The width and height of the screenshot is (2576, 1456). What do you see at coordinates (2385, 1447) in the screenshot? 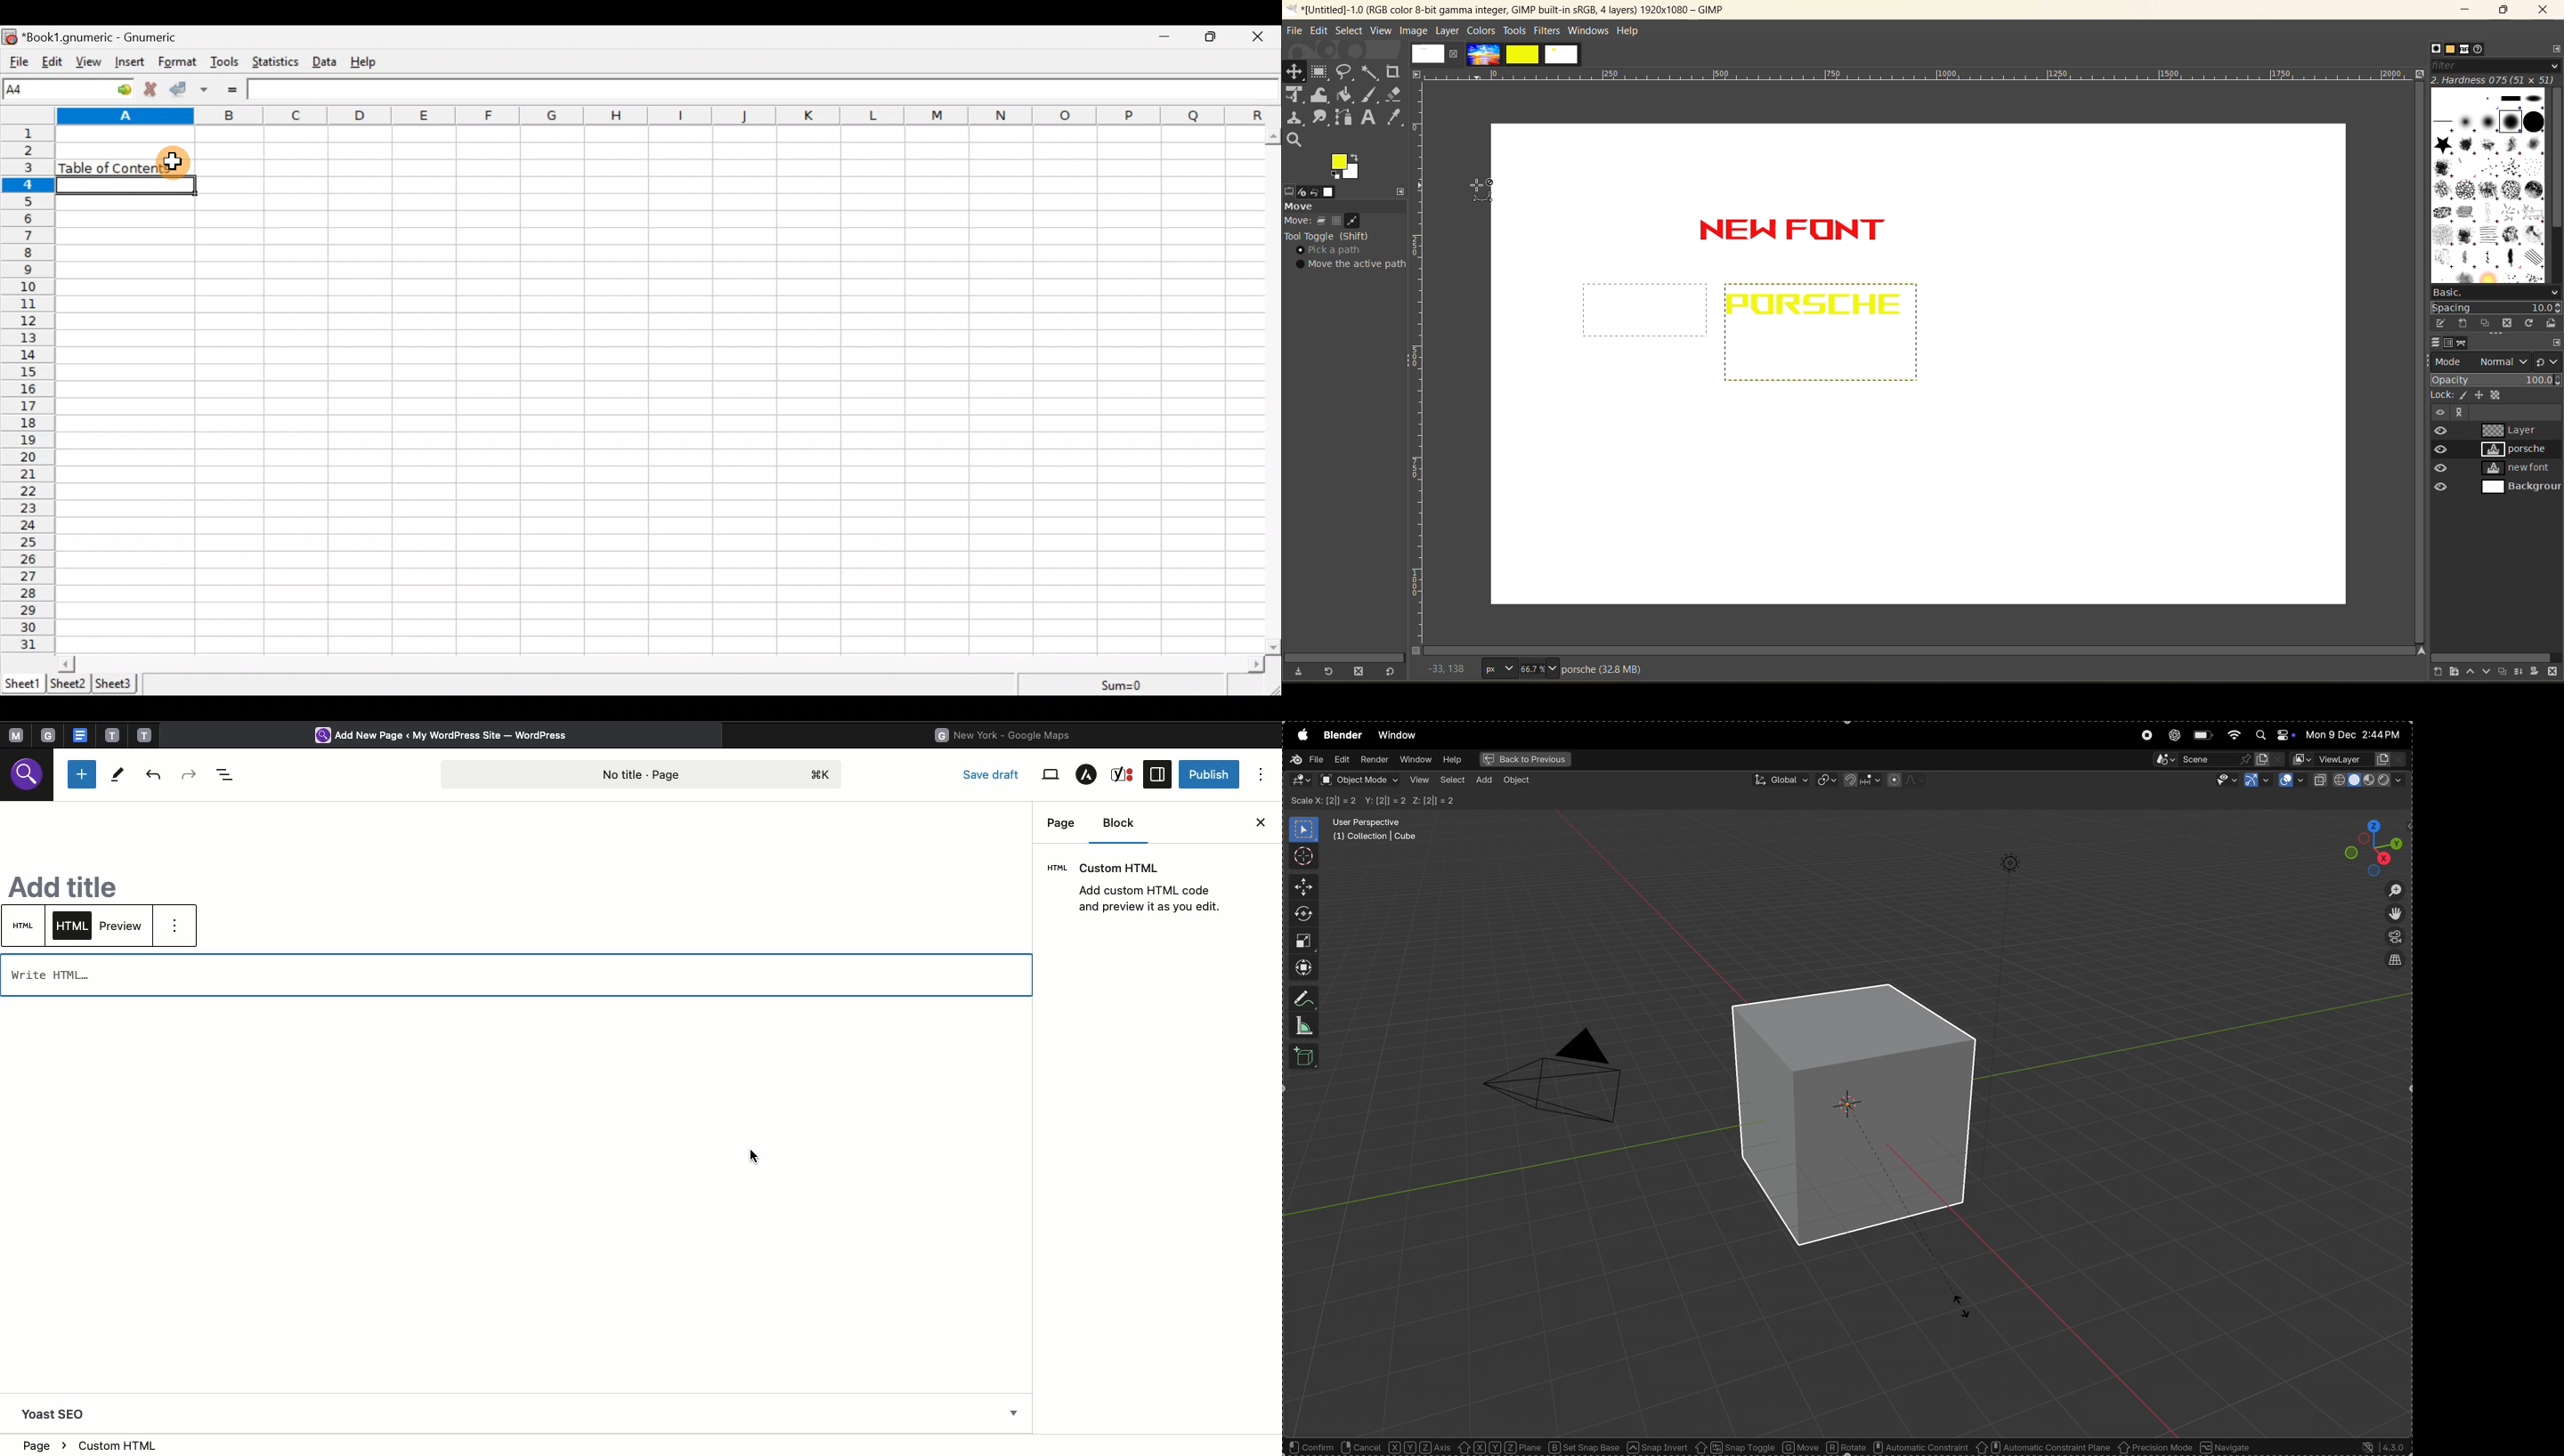
I see `version` at bounding box center [2385, 1447].